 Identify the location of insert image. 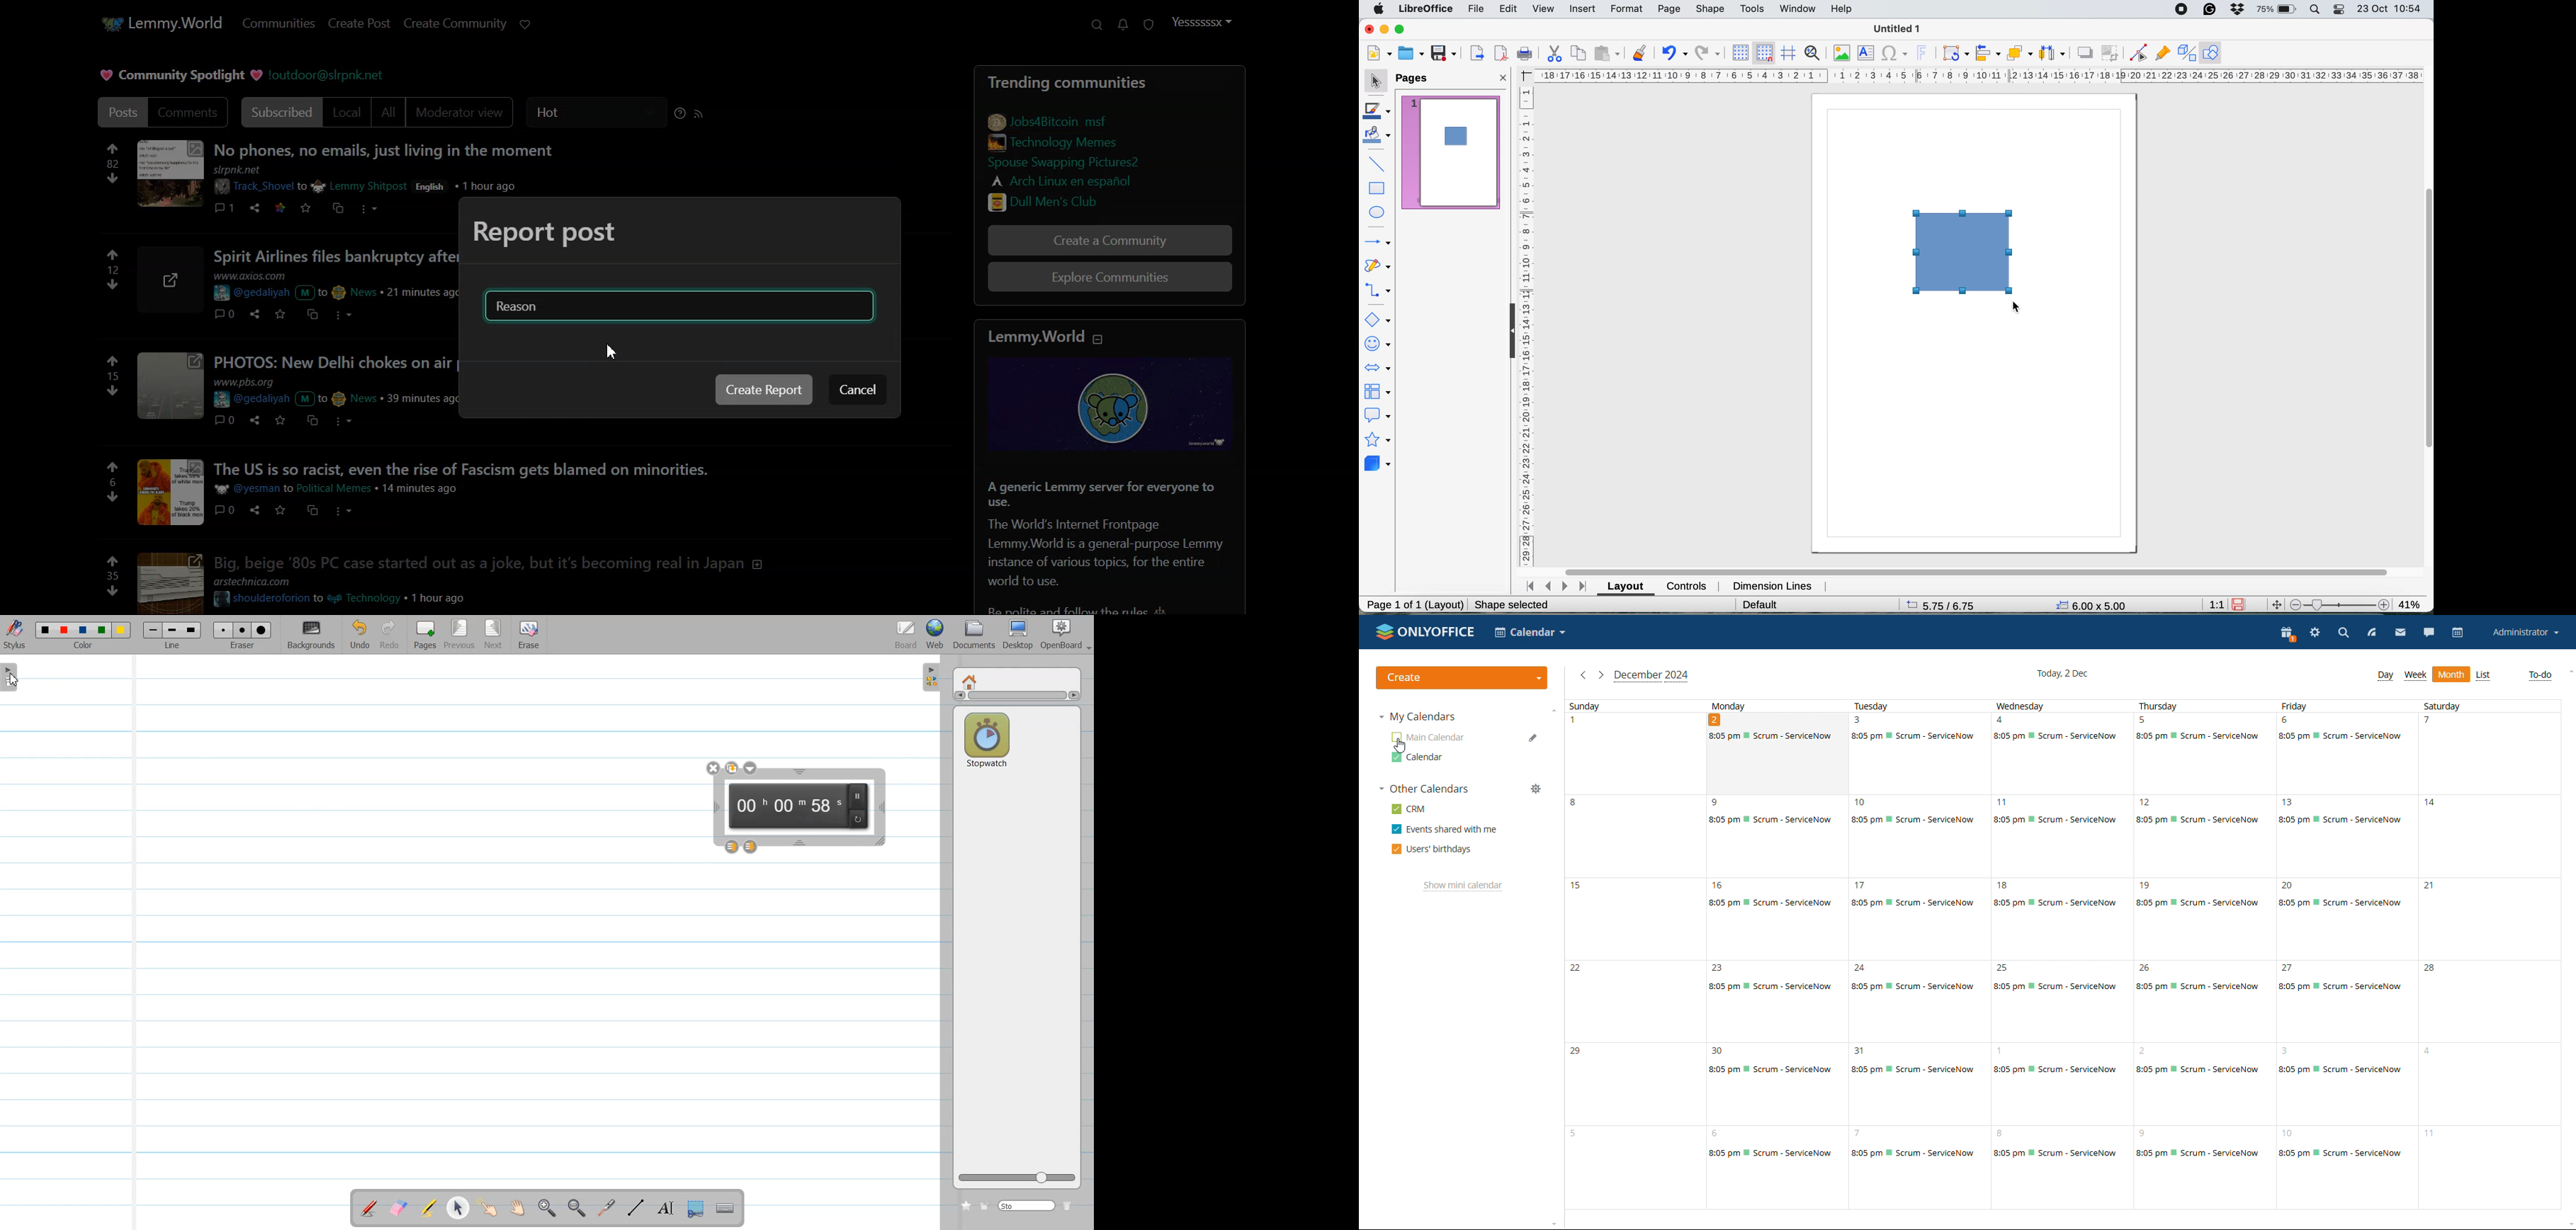
(1845, 52).